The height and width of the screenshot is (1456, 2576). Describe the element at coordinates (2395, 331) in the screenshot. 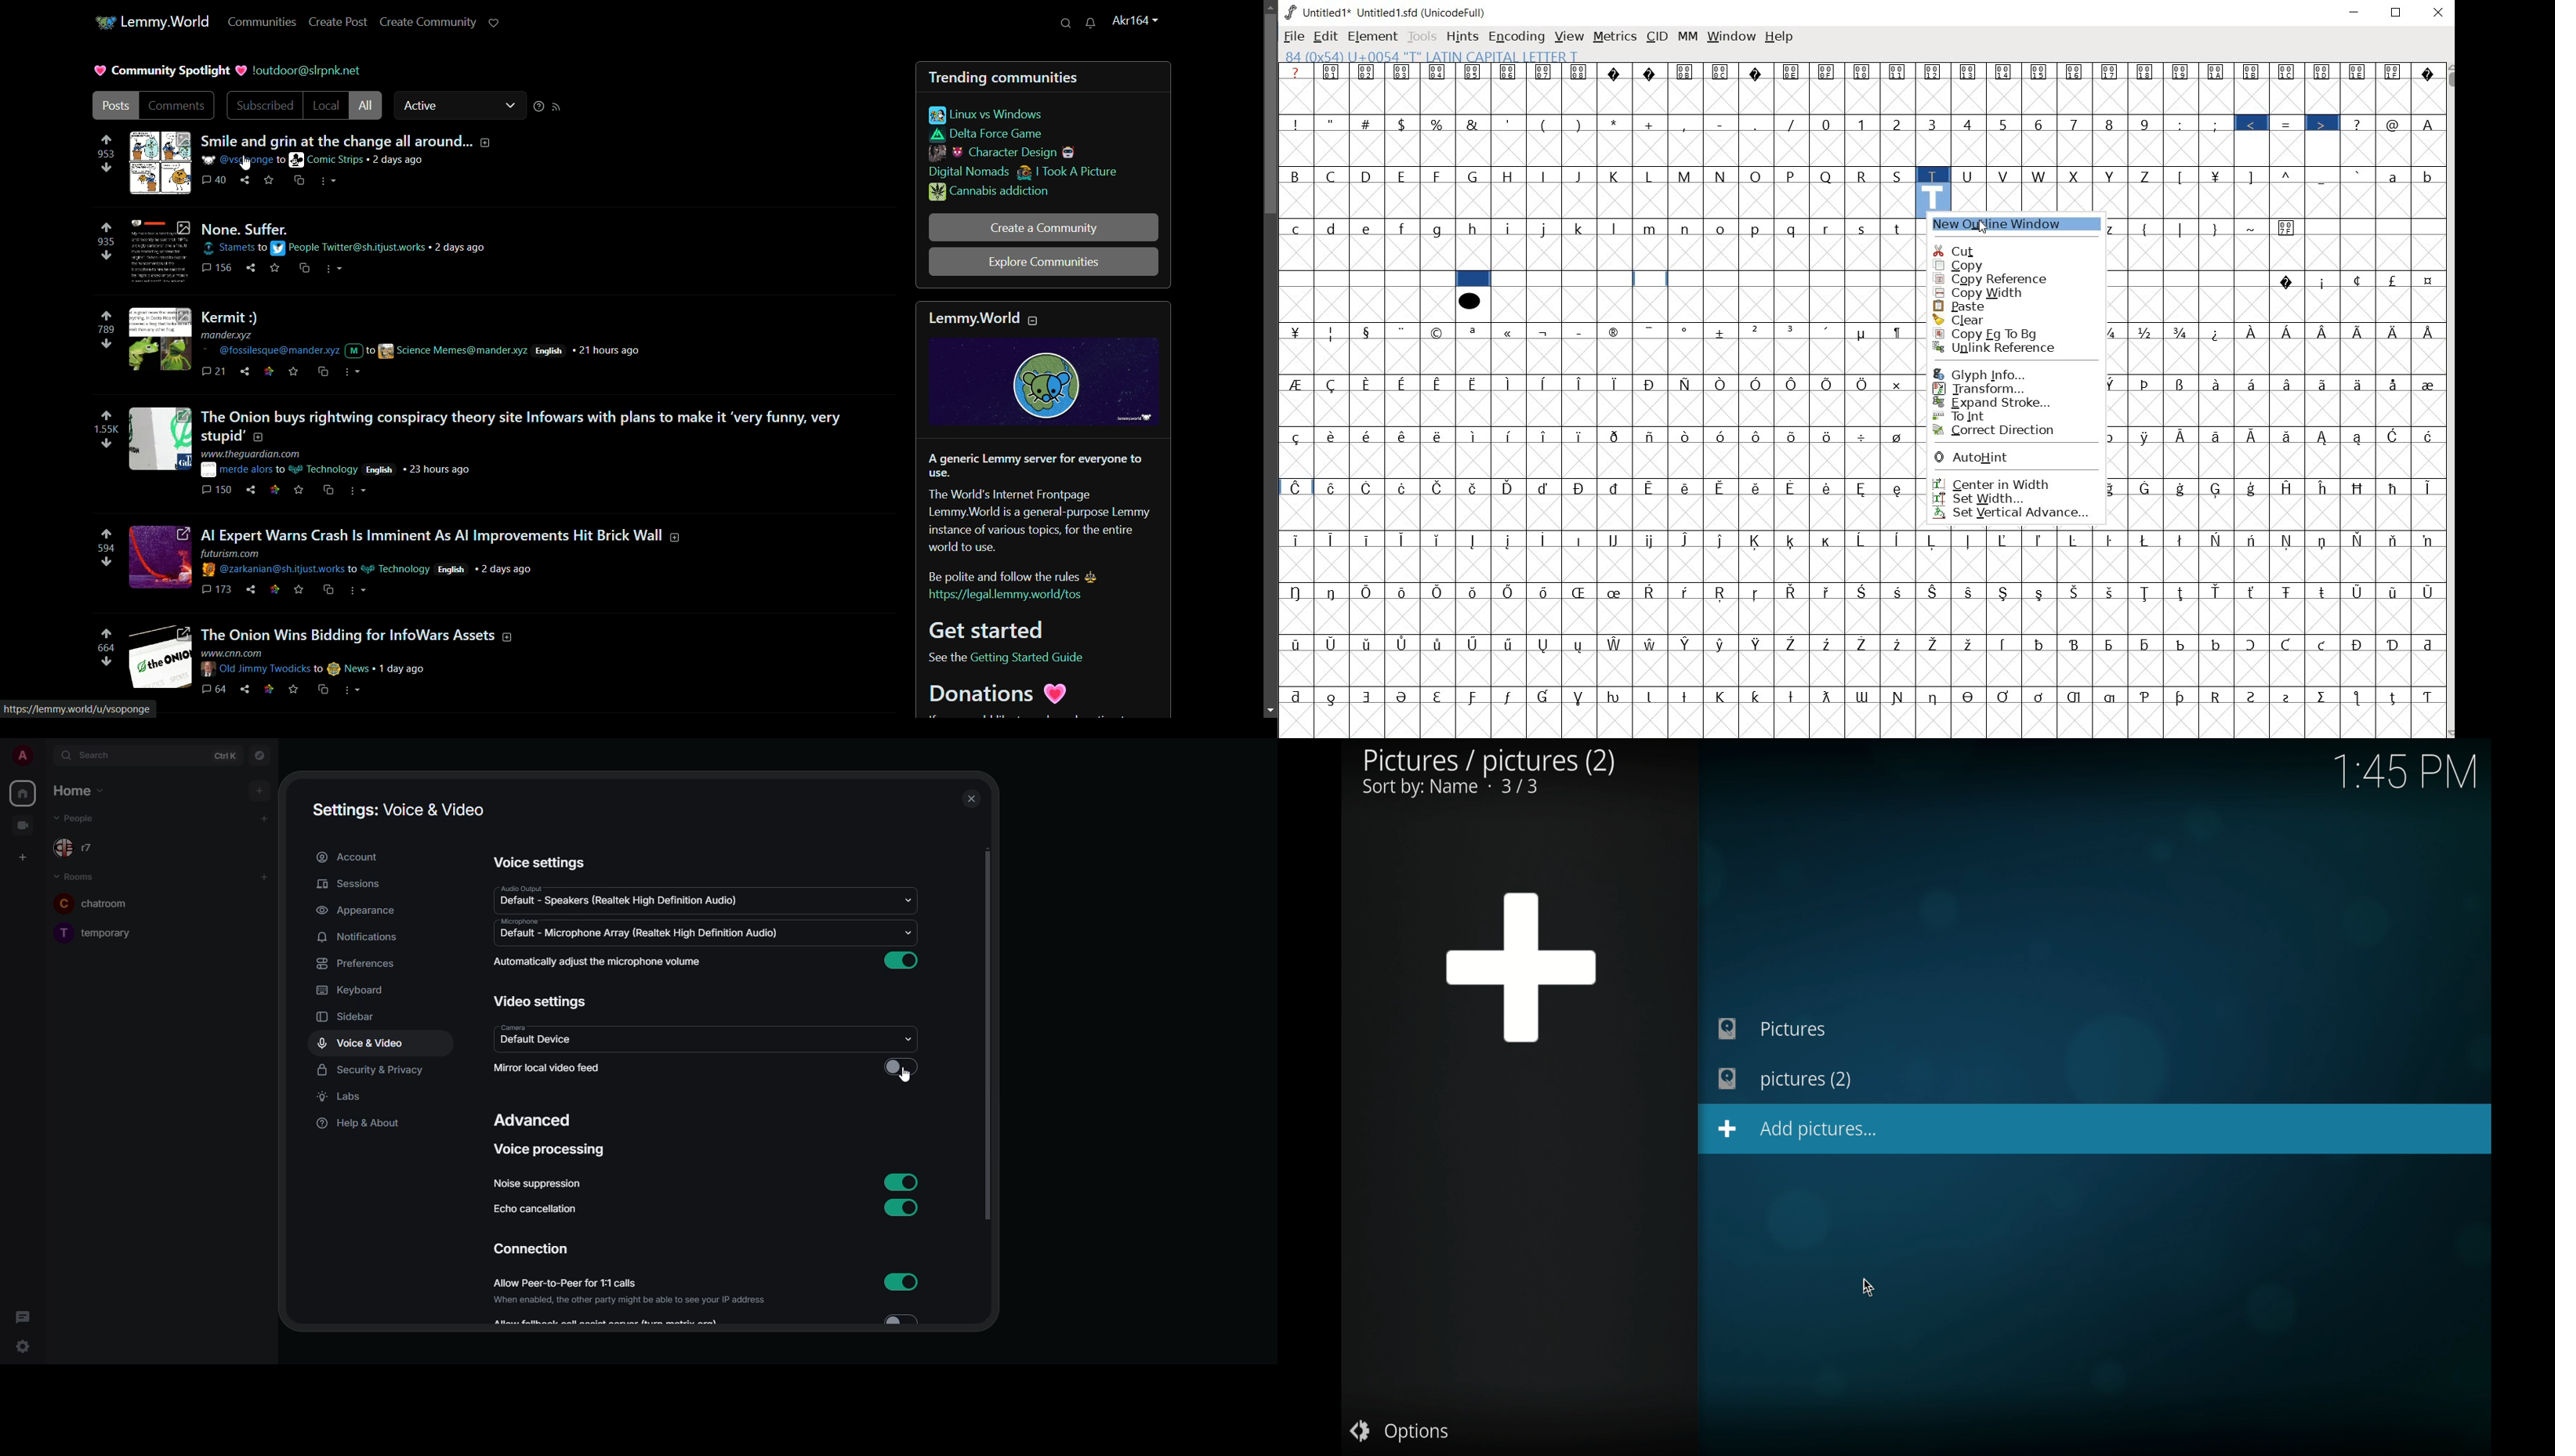

I see `Symbol` at that location.